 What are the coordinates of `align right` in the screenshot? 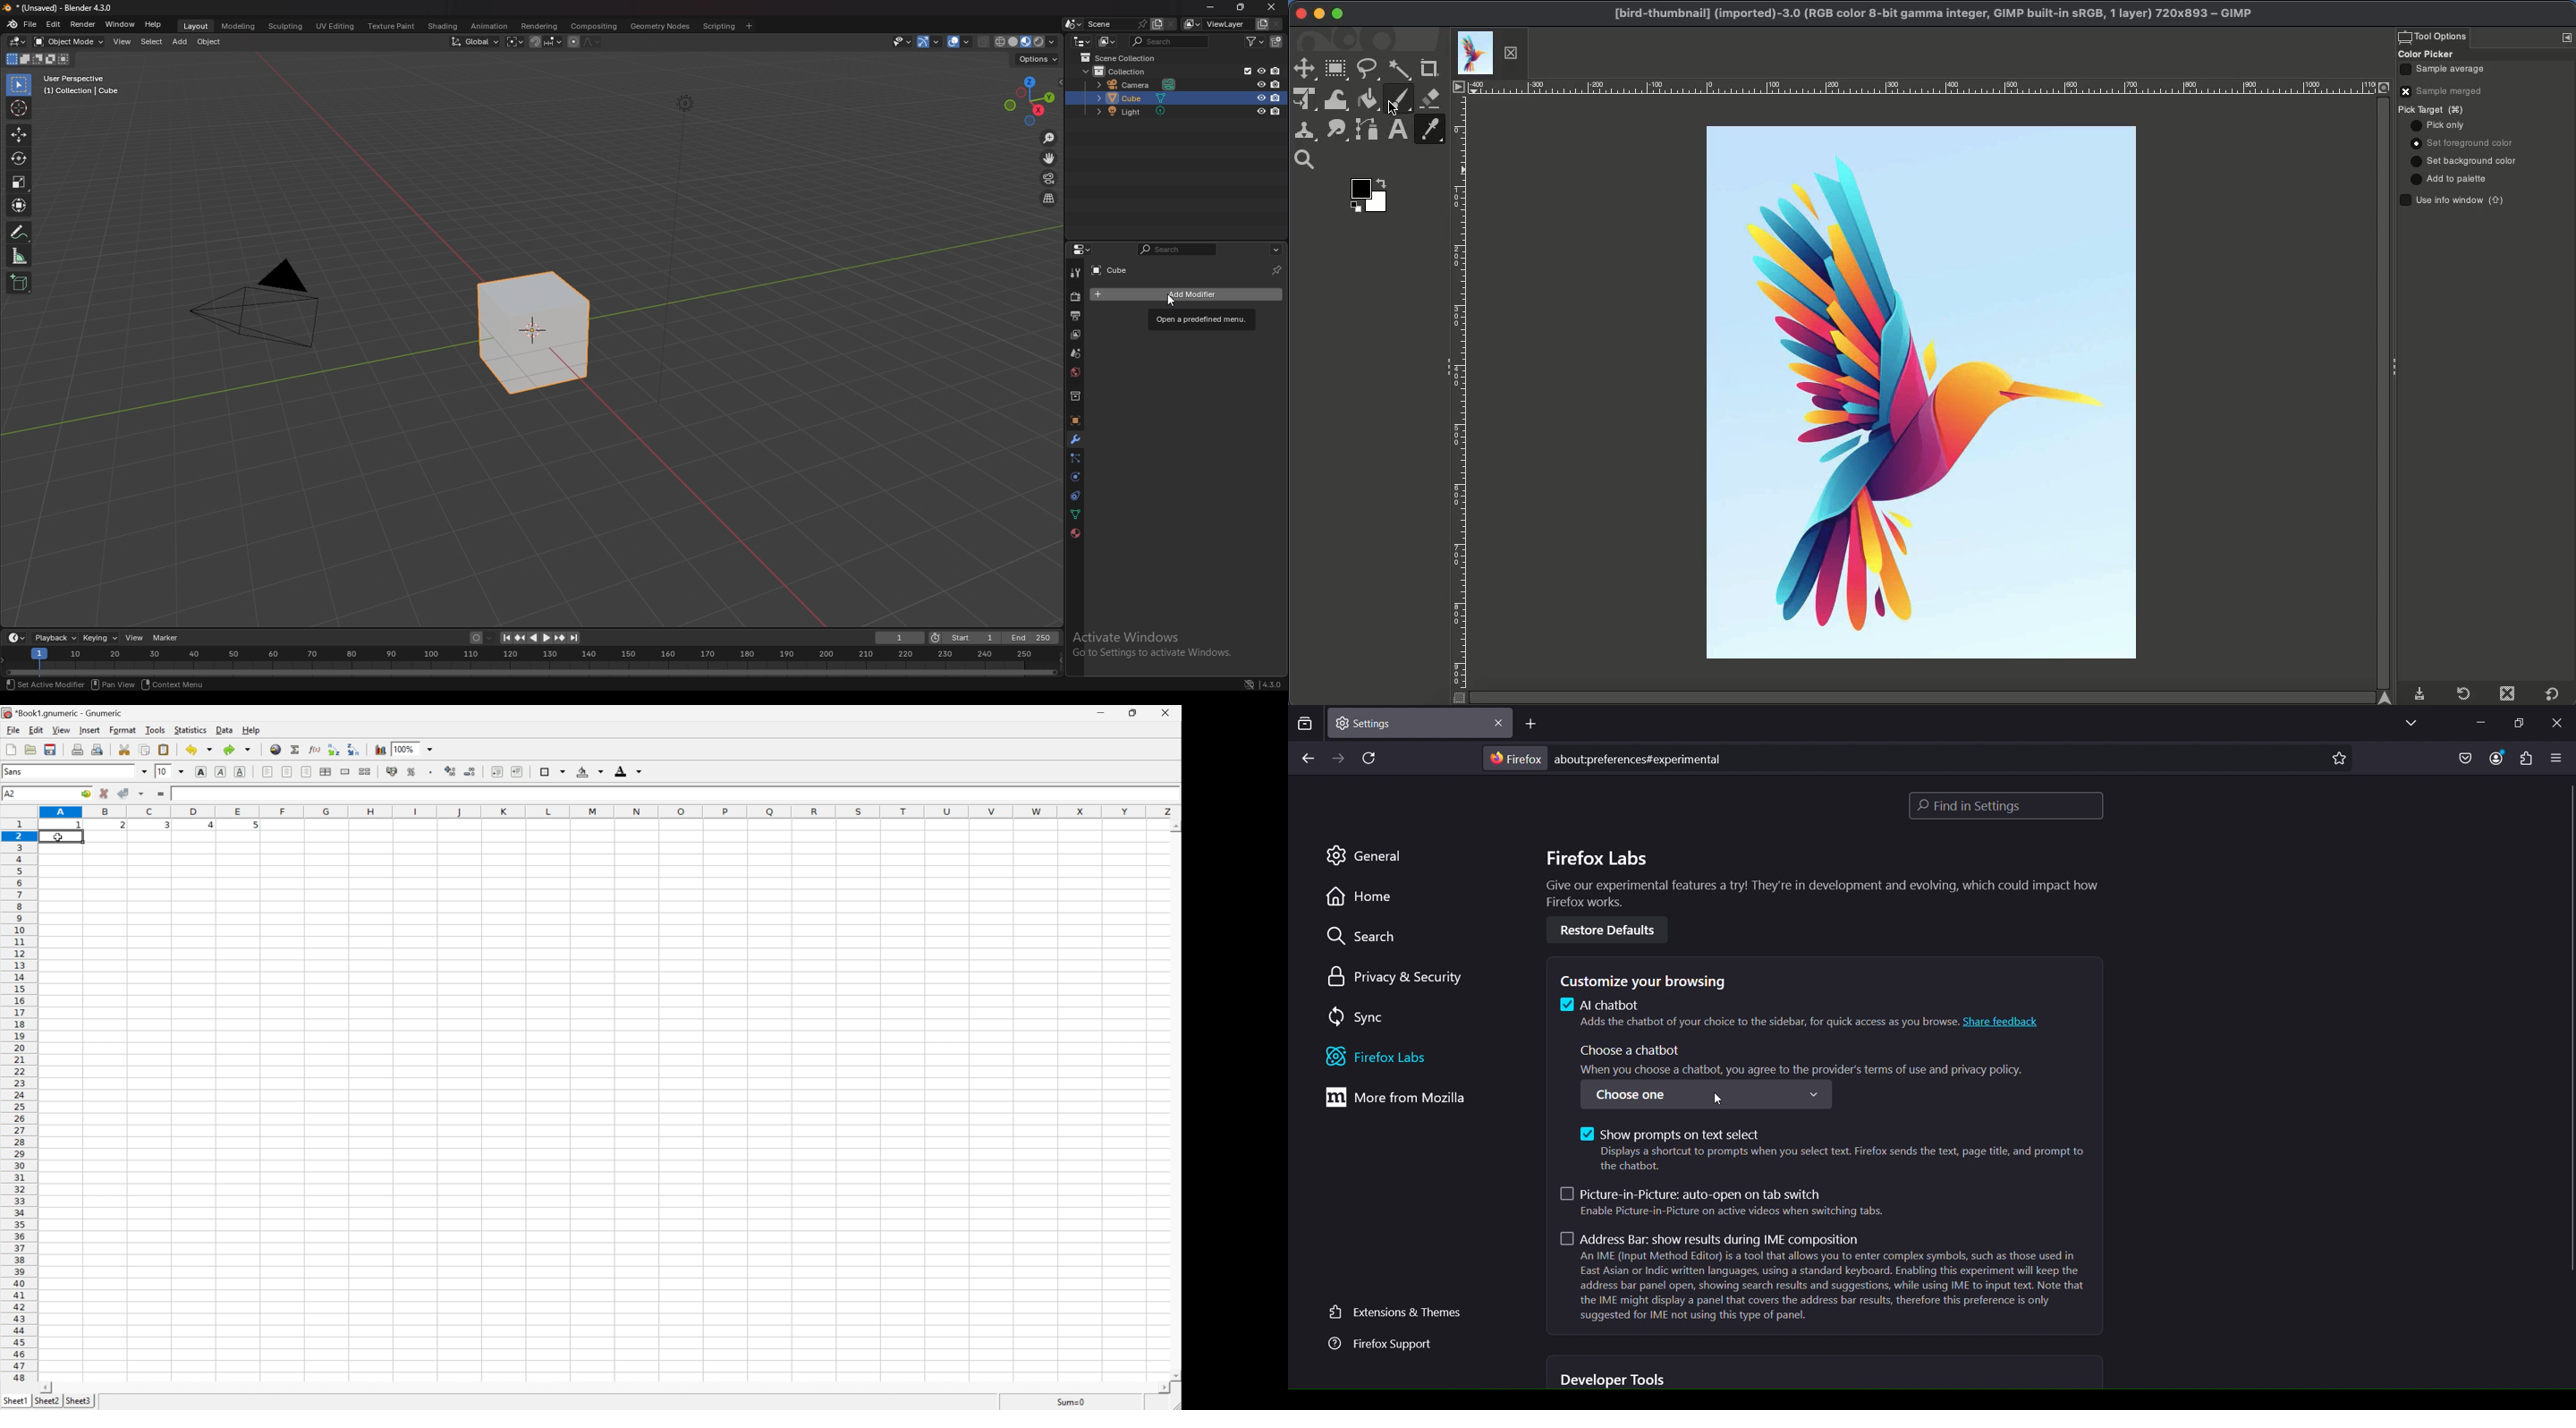 It's located at (307, 772).